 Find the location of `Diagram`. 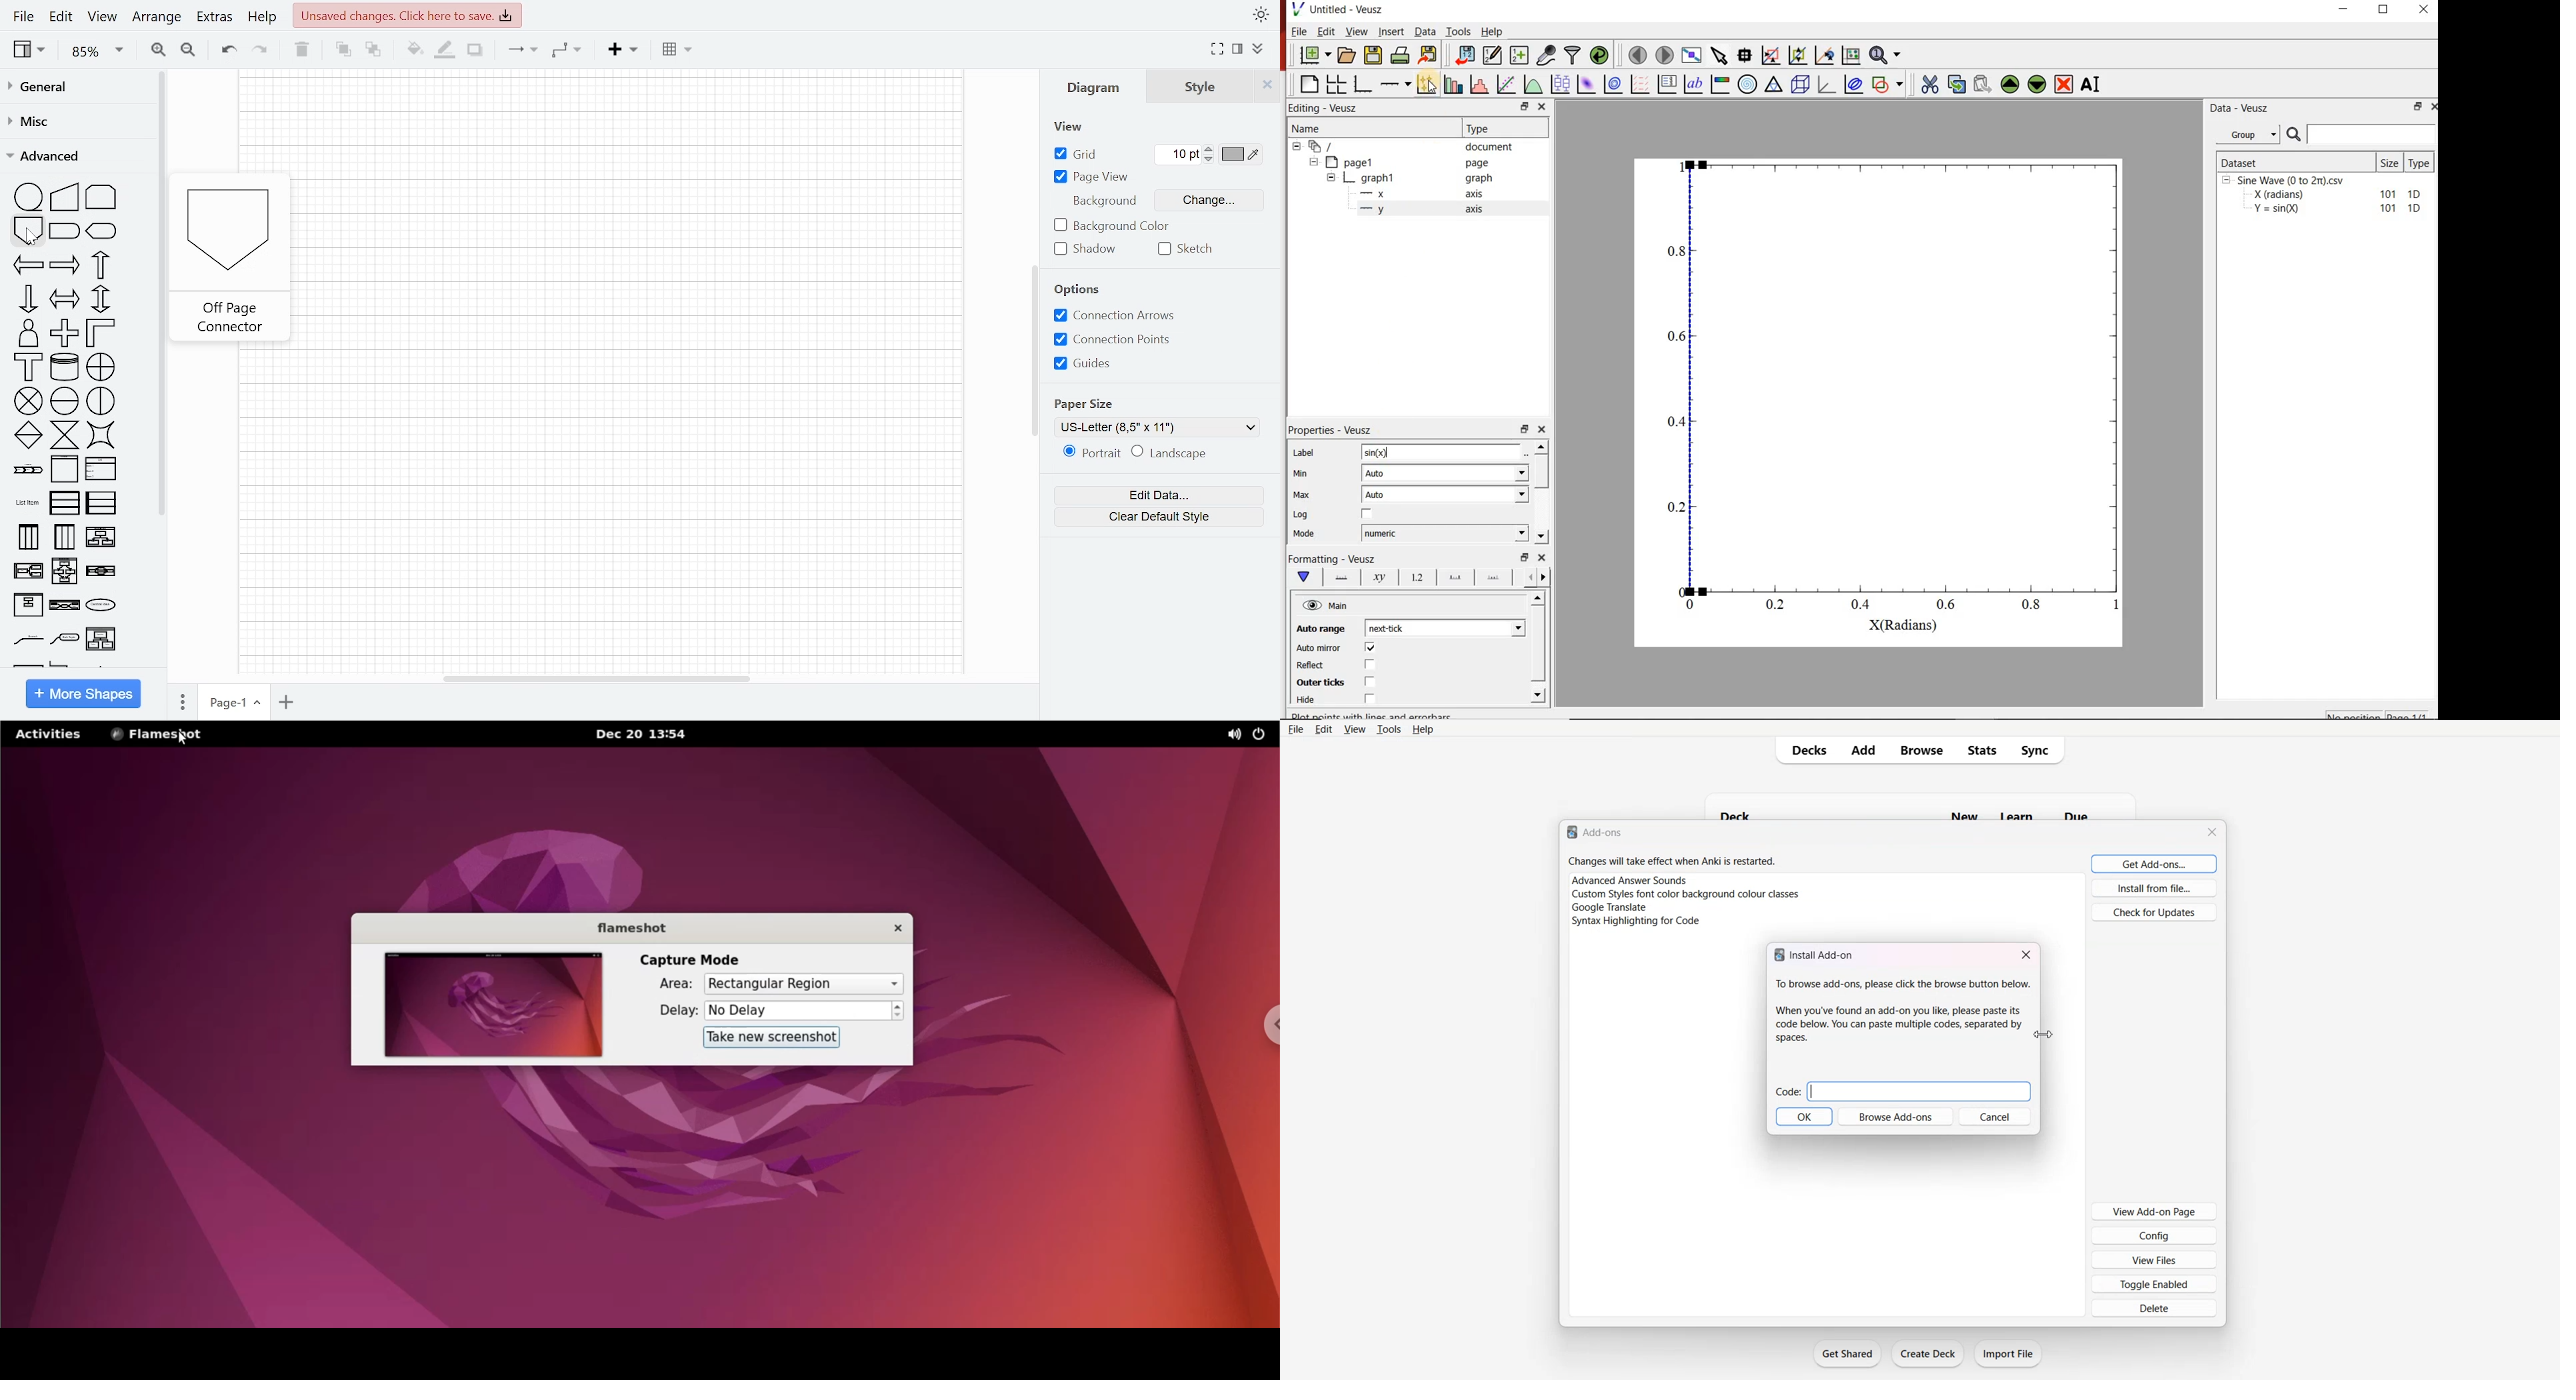

Diagram is located at coordinates (1100, 86).